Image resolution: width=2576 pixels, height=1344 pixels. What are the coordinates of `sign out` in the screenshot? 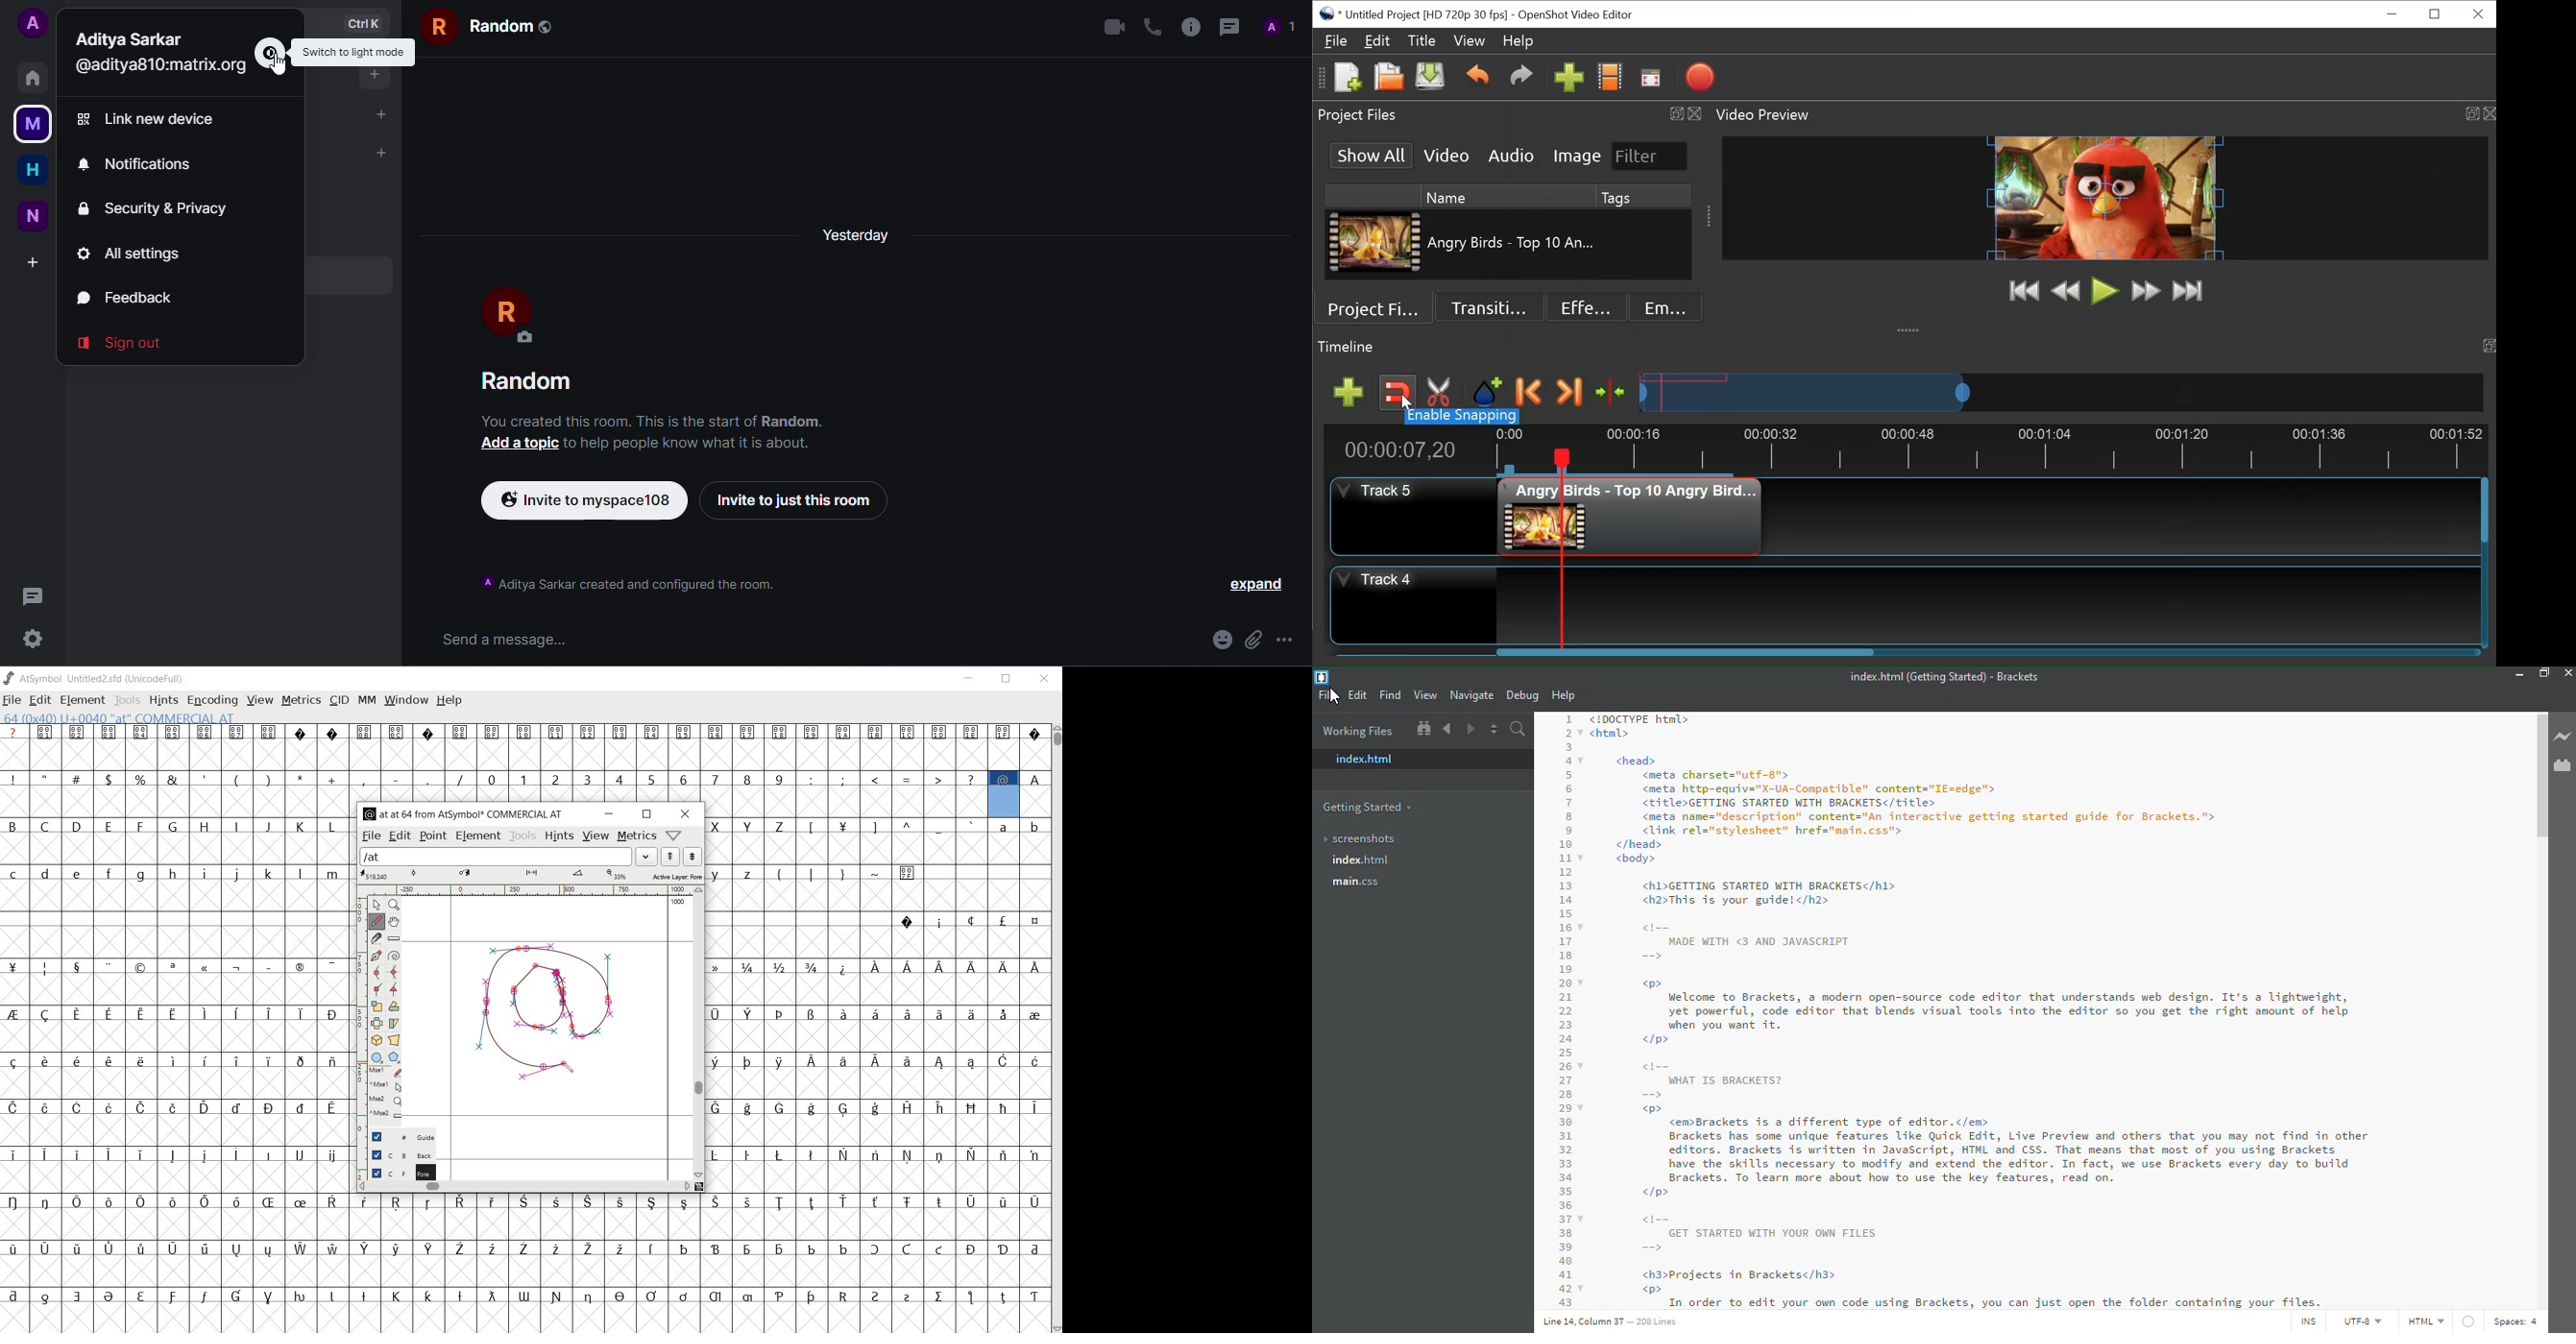 It's located at (122, 339).